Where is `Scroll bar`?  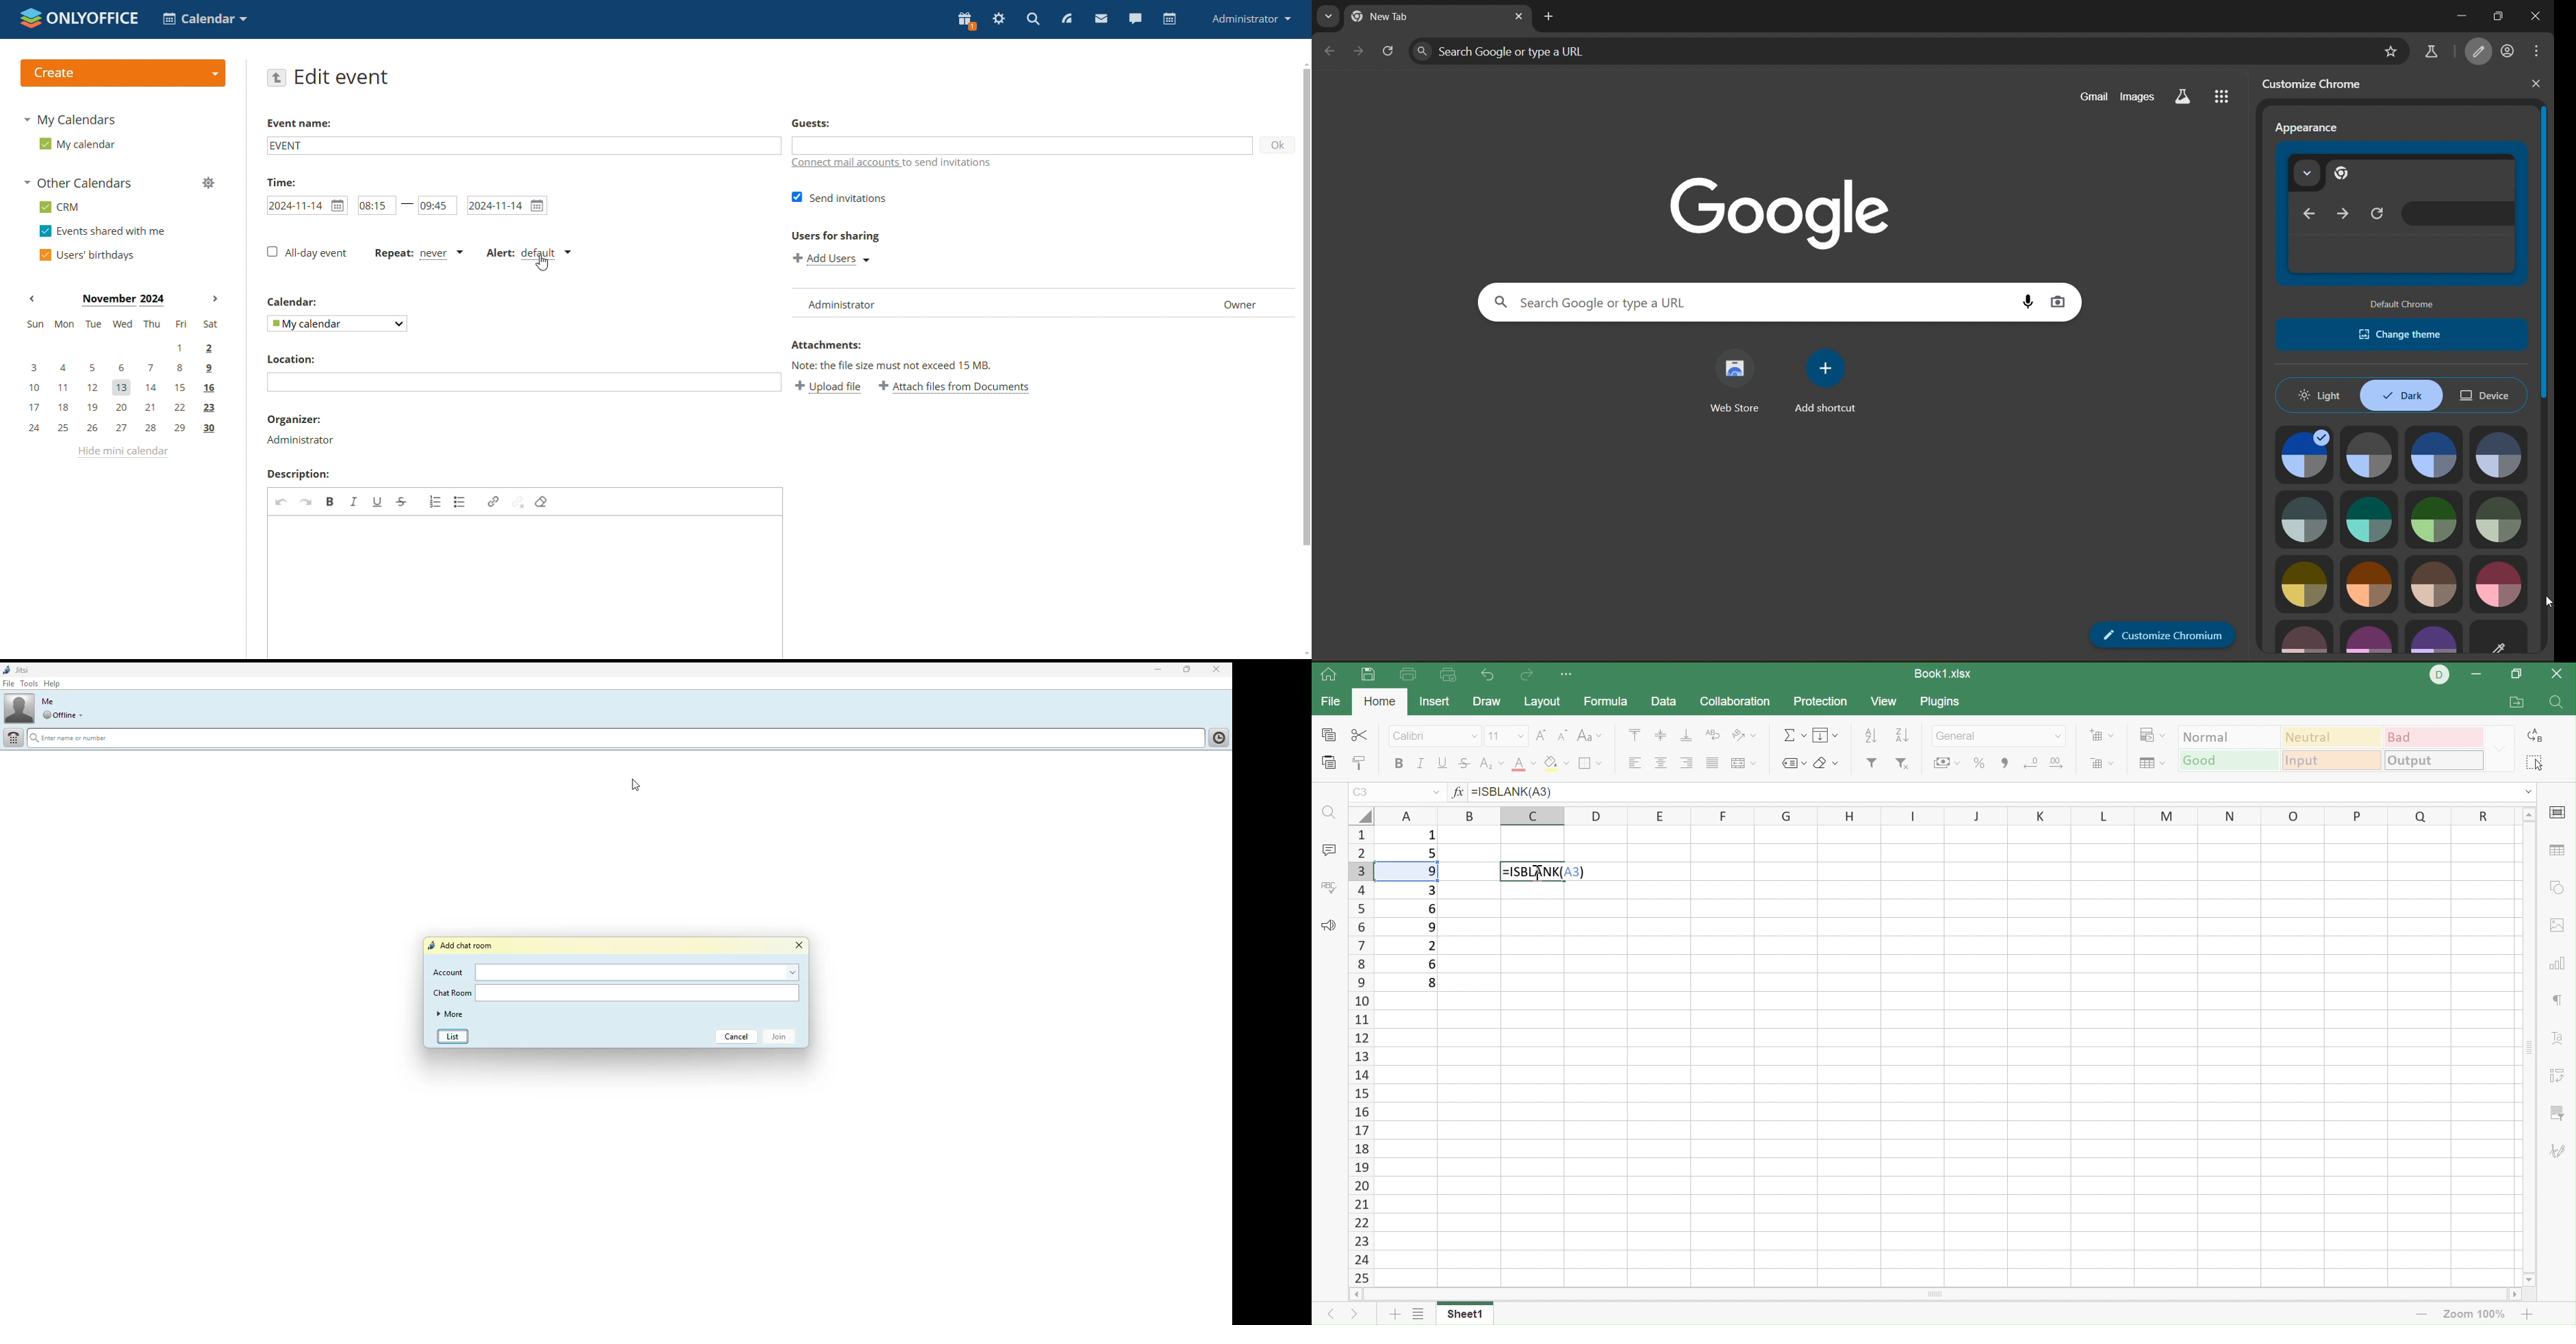 Scroll bar is located at coordinates (2529, 1045).